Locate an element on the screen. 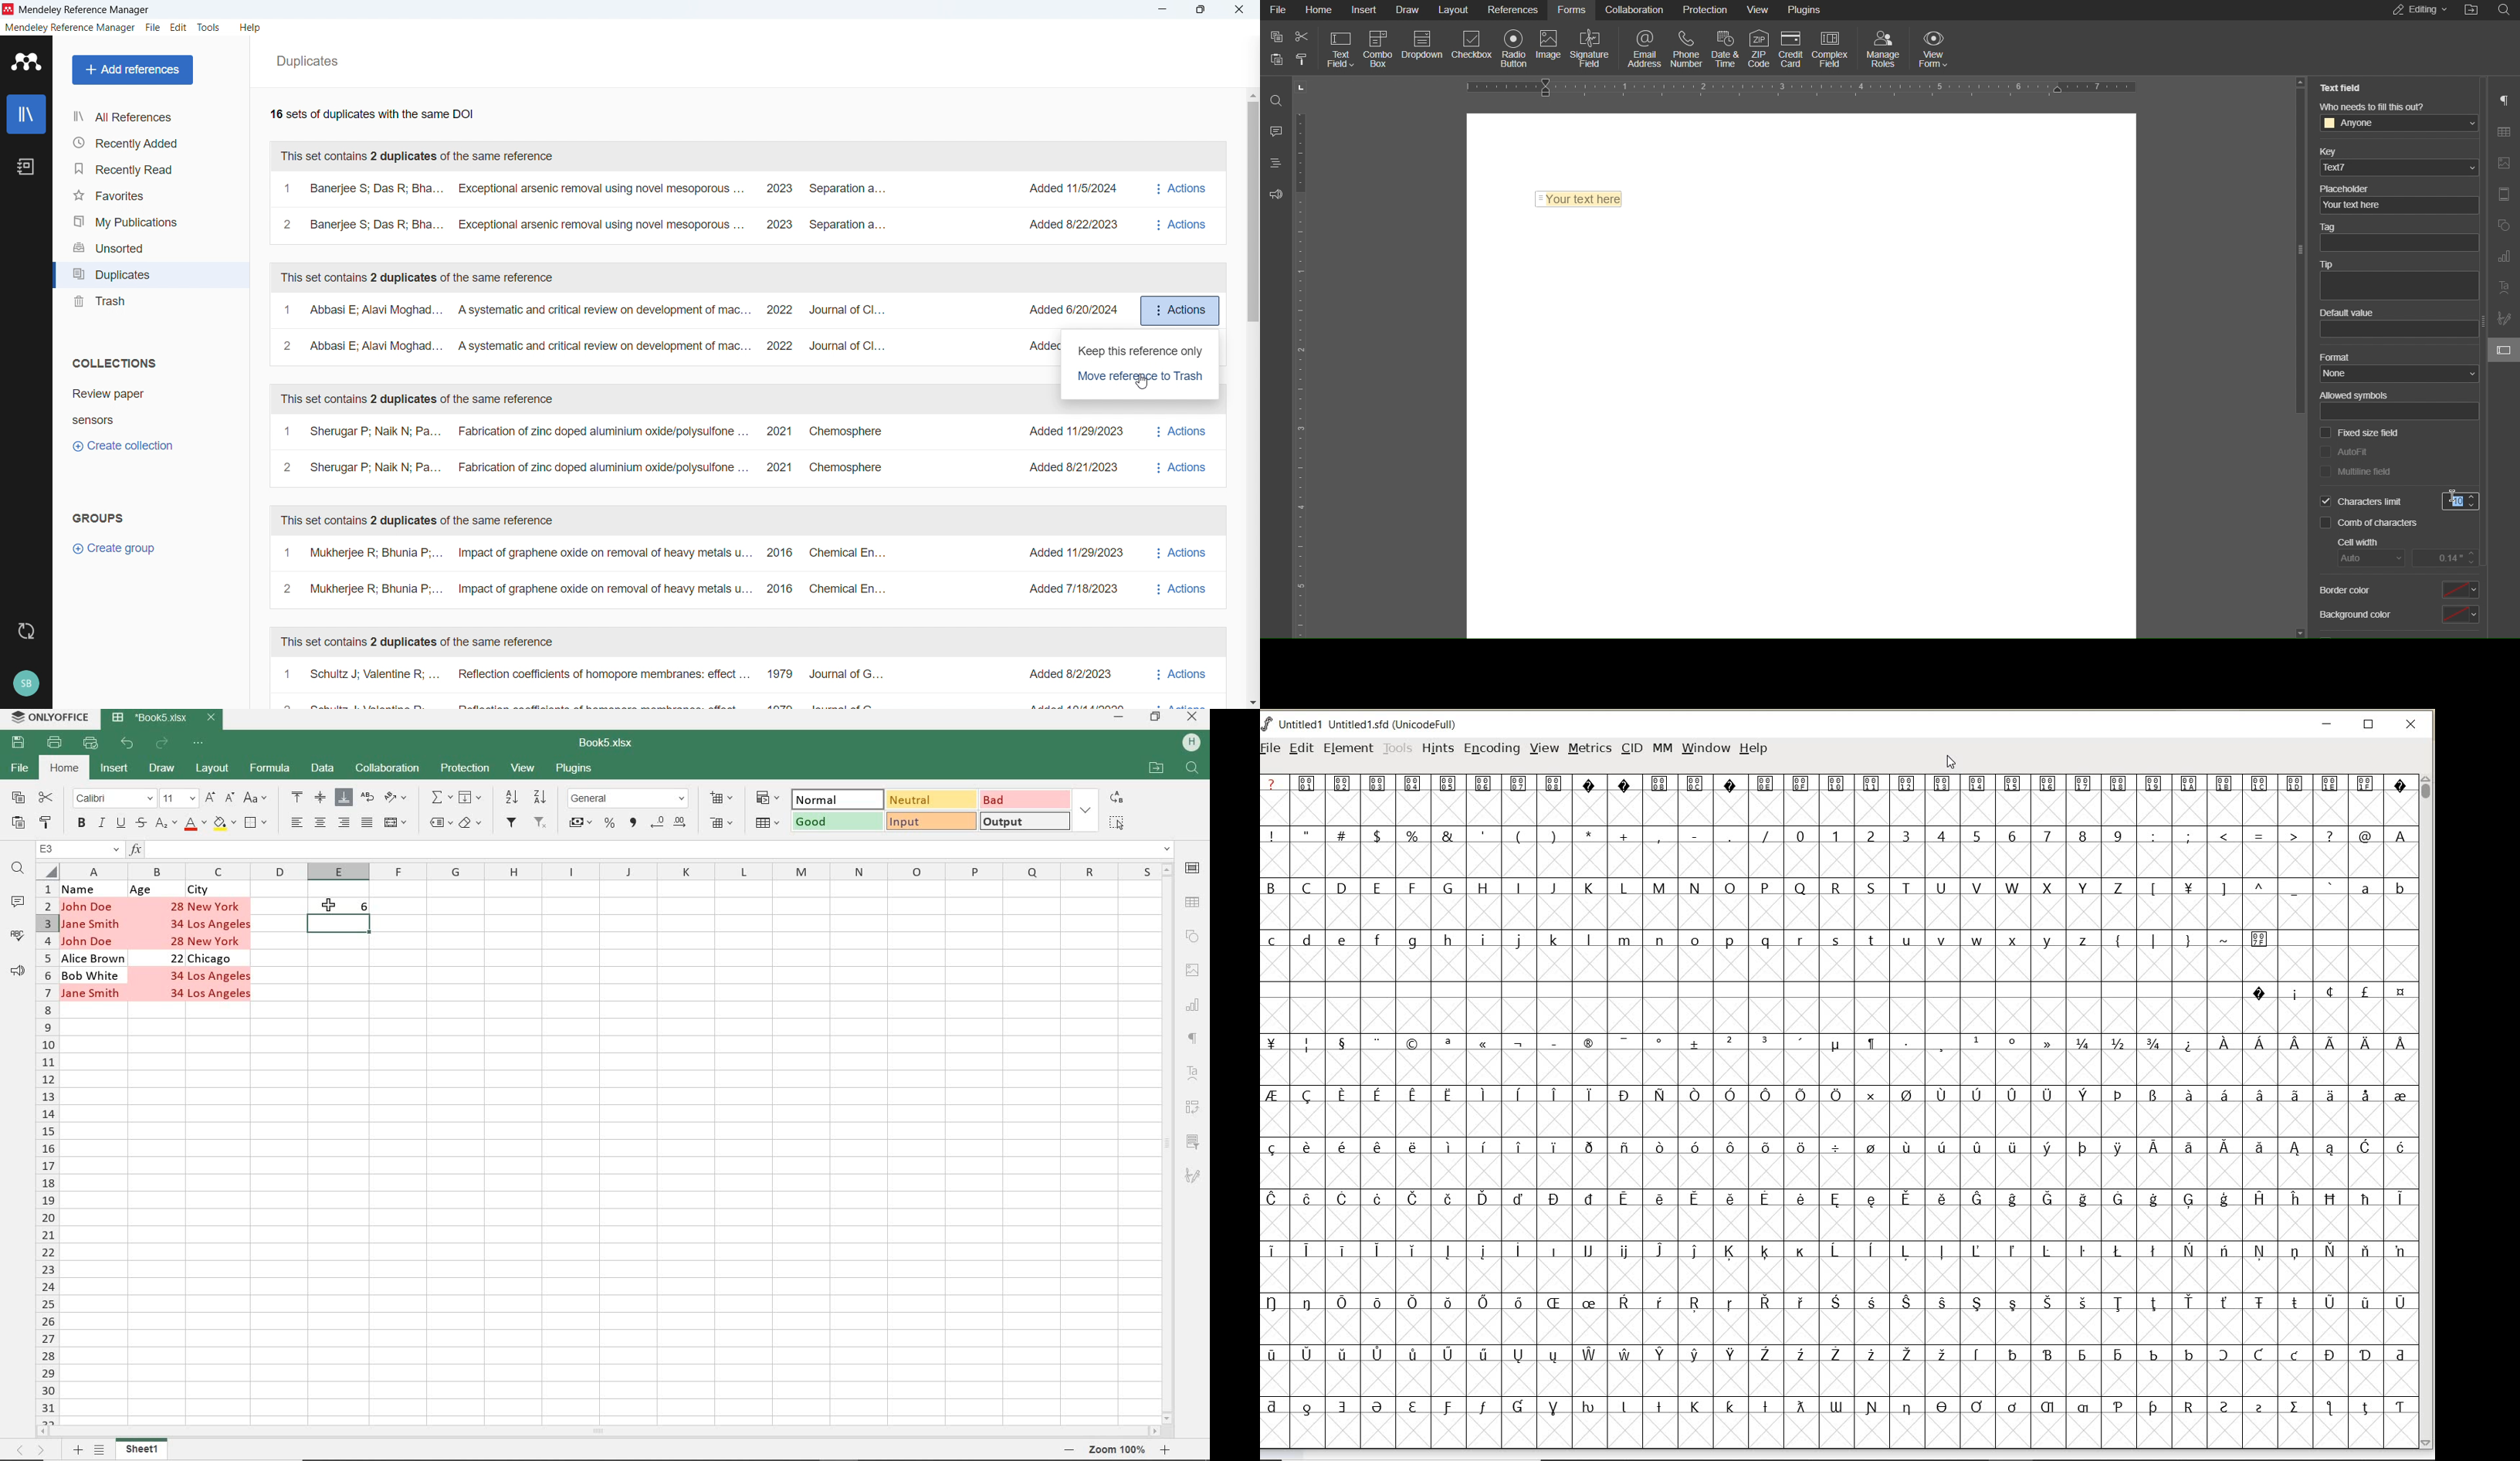 The image size is (2520, 1484). profile is located at coordinates (25, 683).